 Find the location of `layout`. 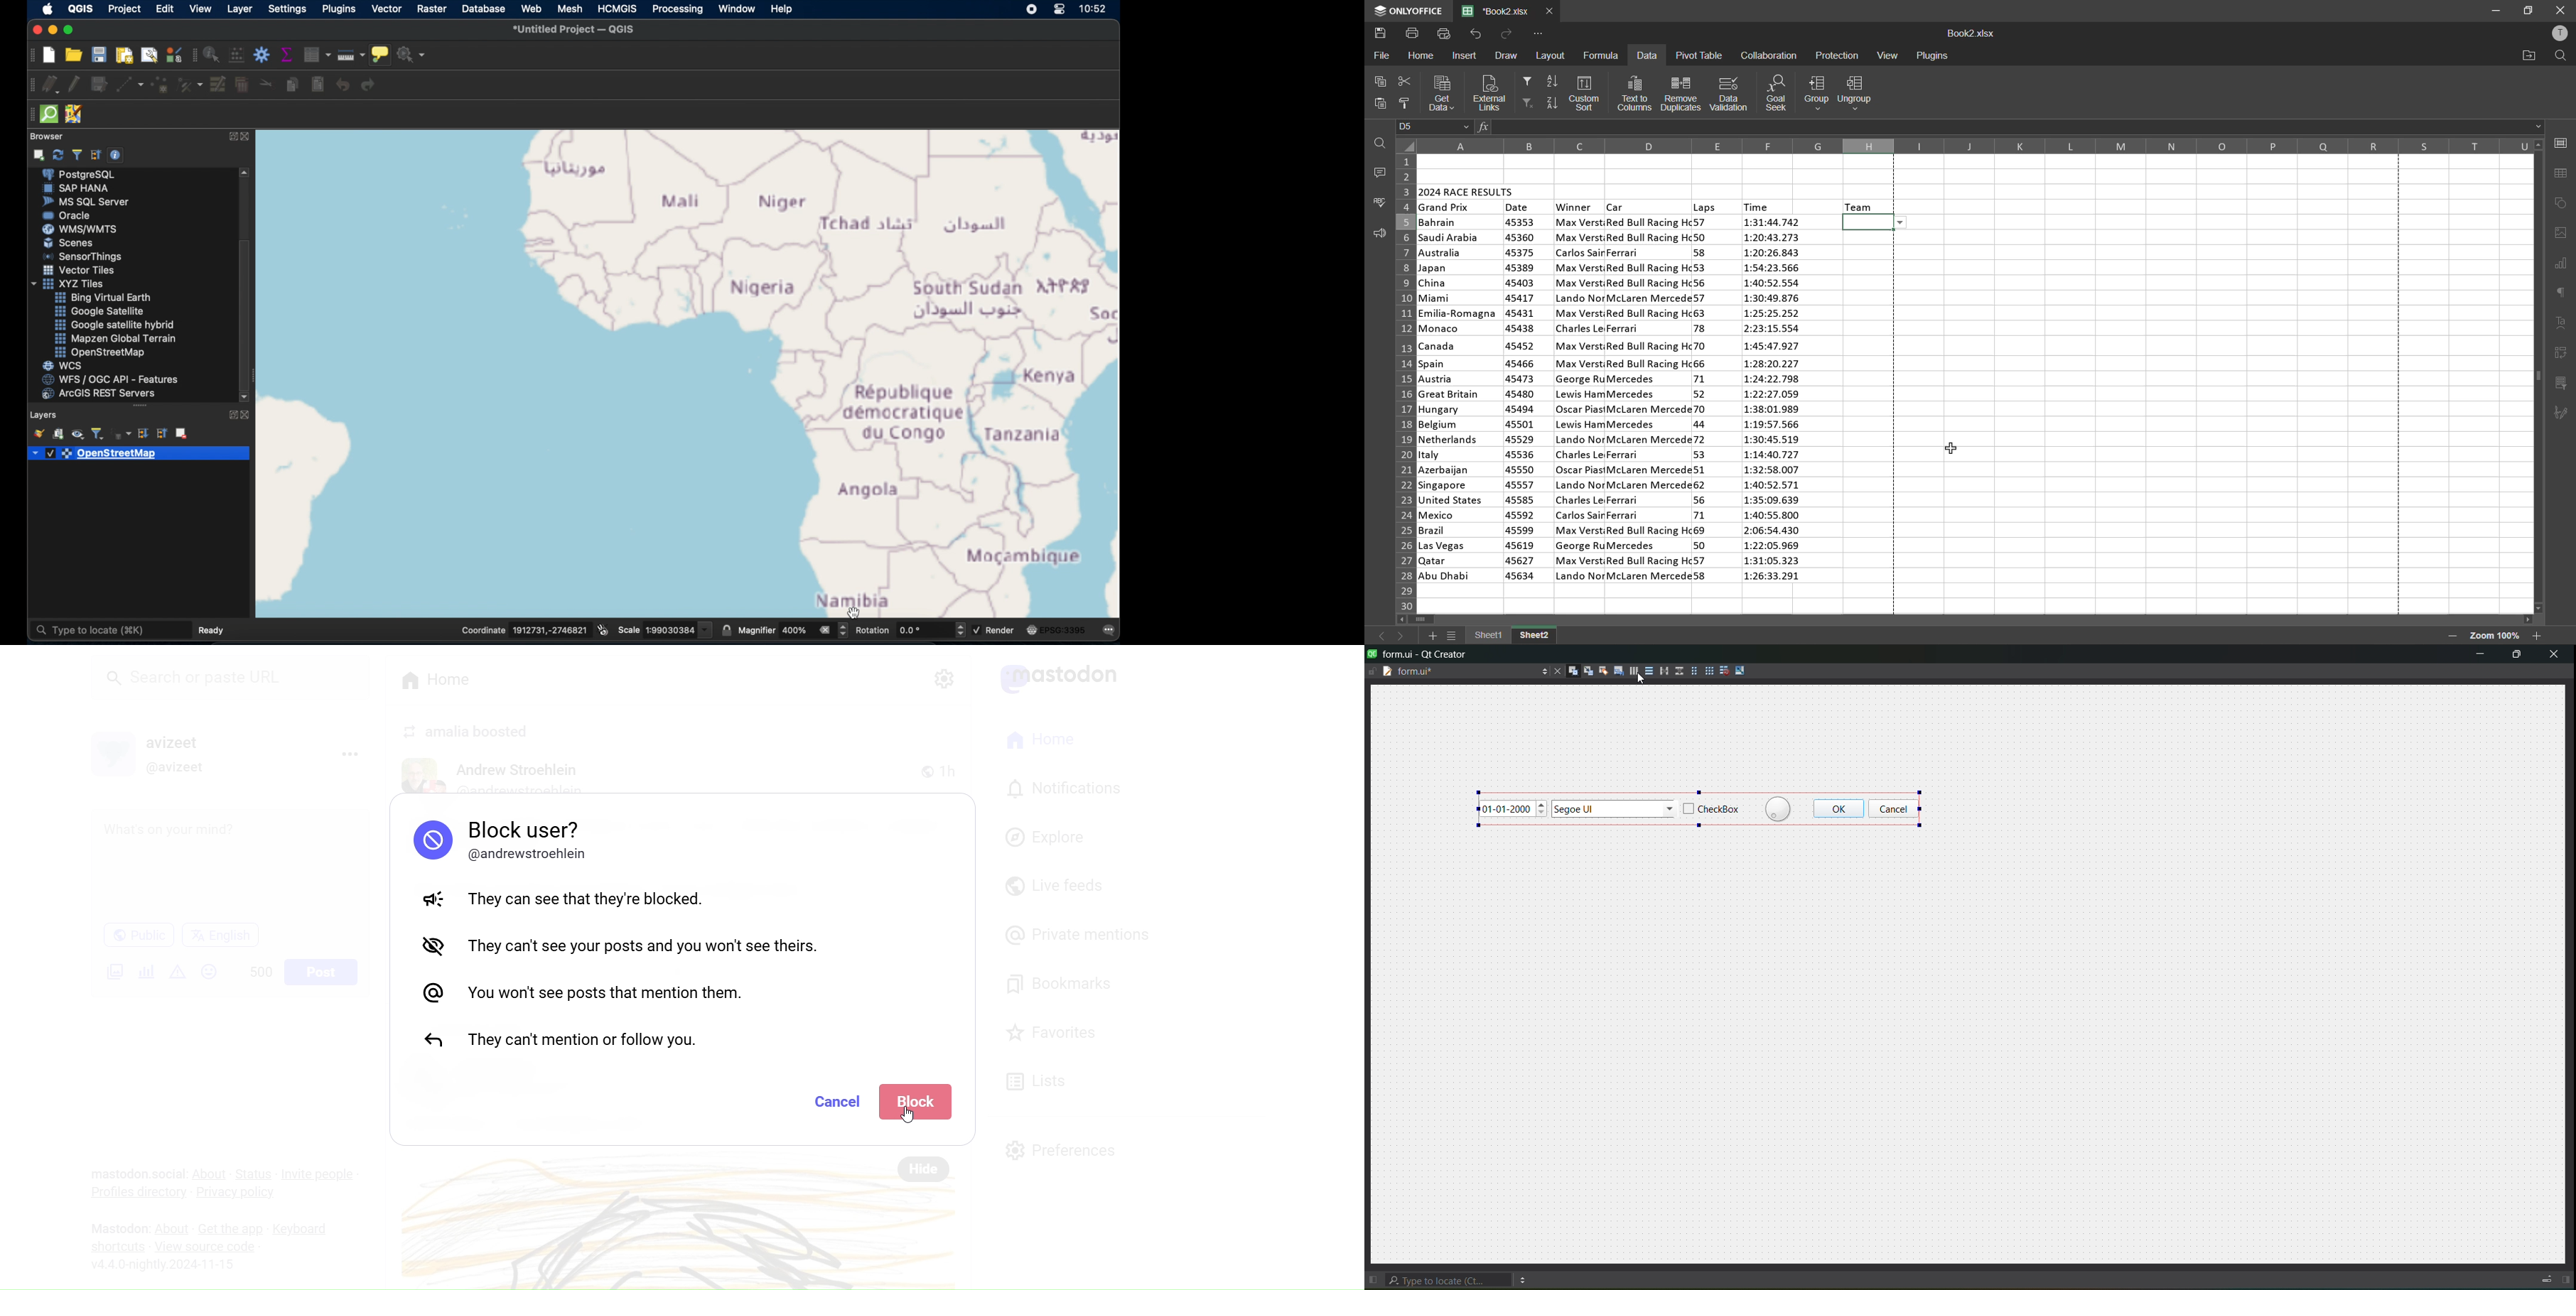

layout is located at coordinates (1553, 56).